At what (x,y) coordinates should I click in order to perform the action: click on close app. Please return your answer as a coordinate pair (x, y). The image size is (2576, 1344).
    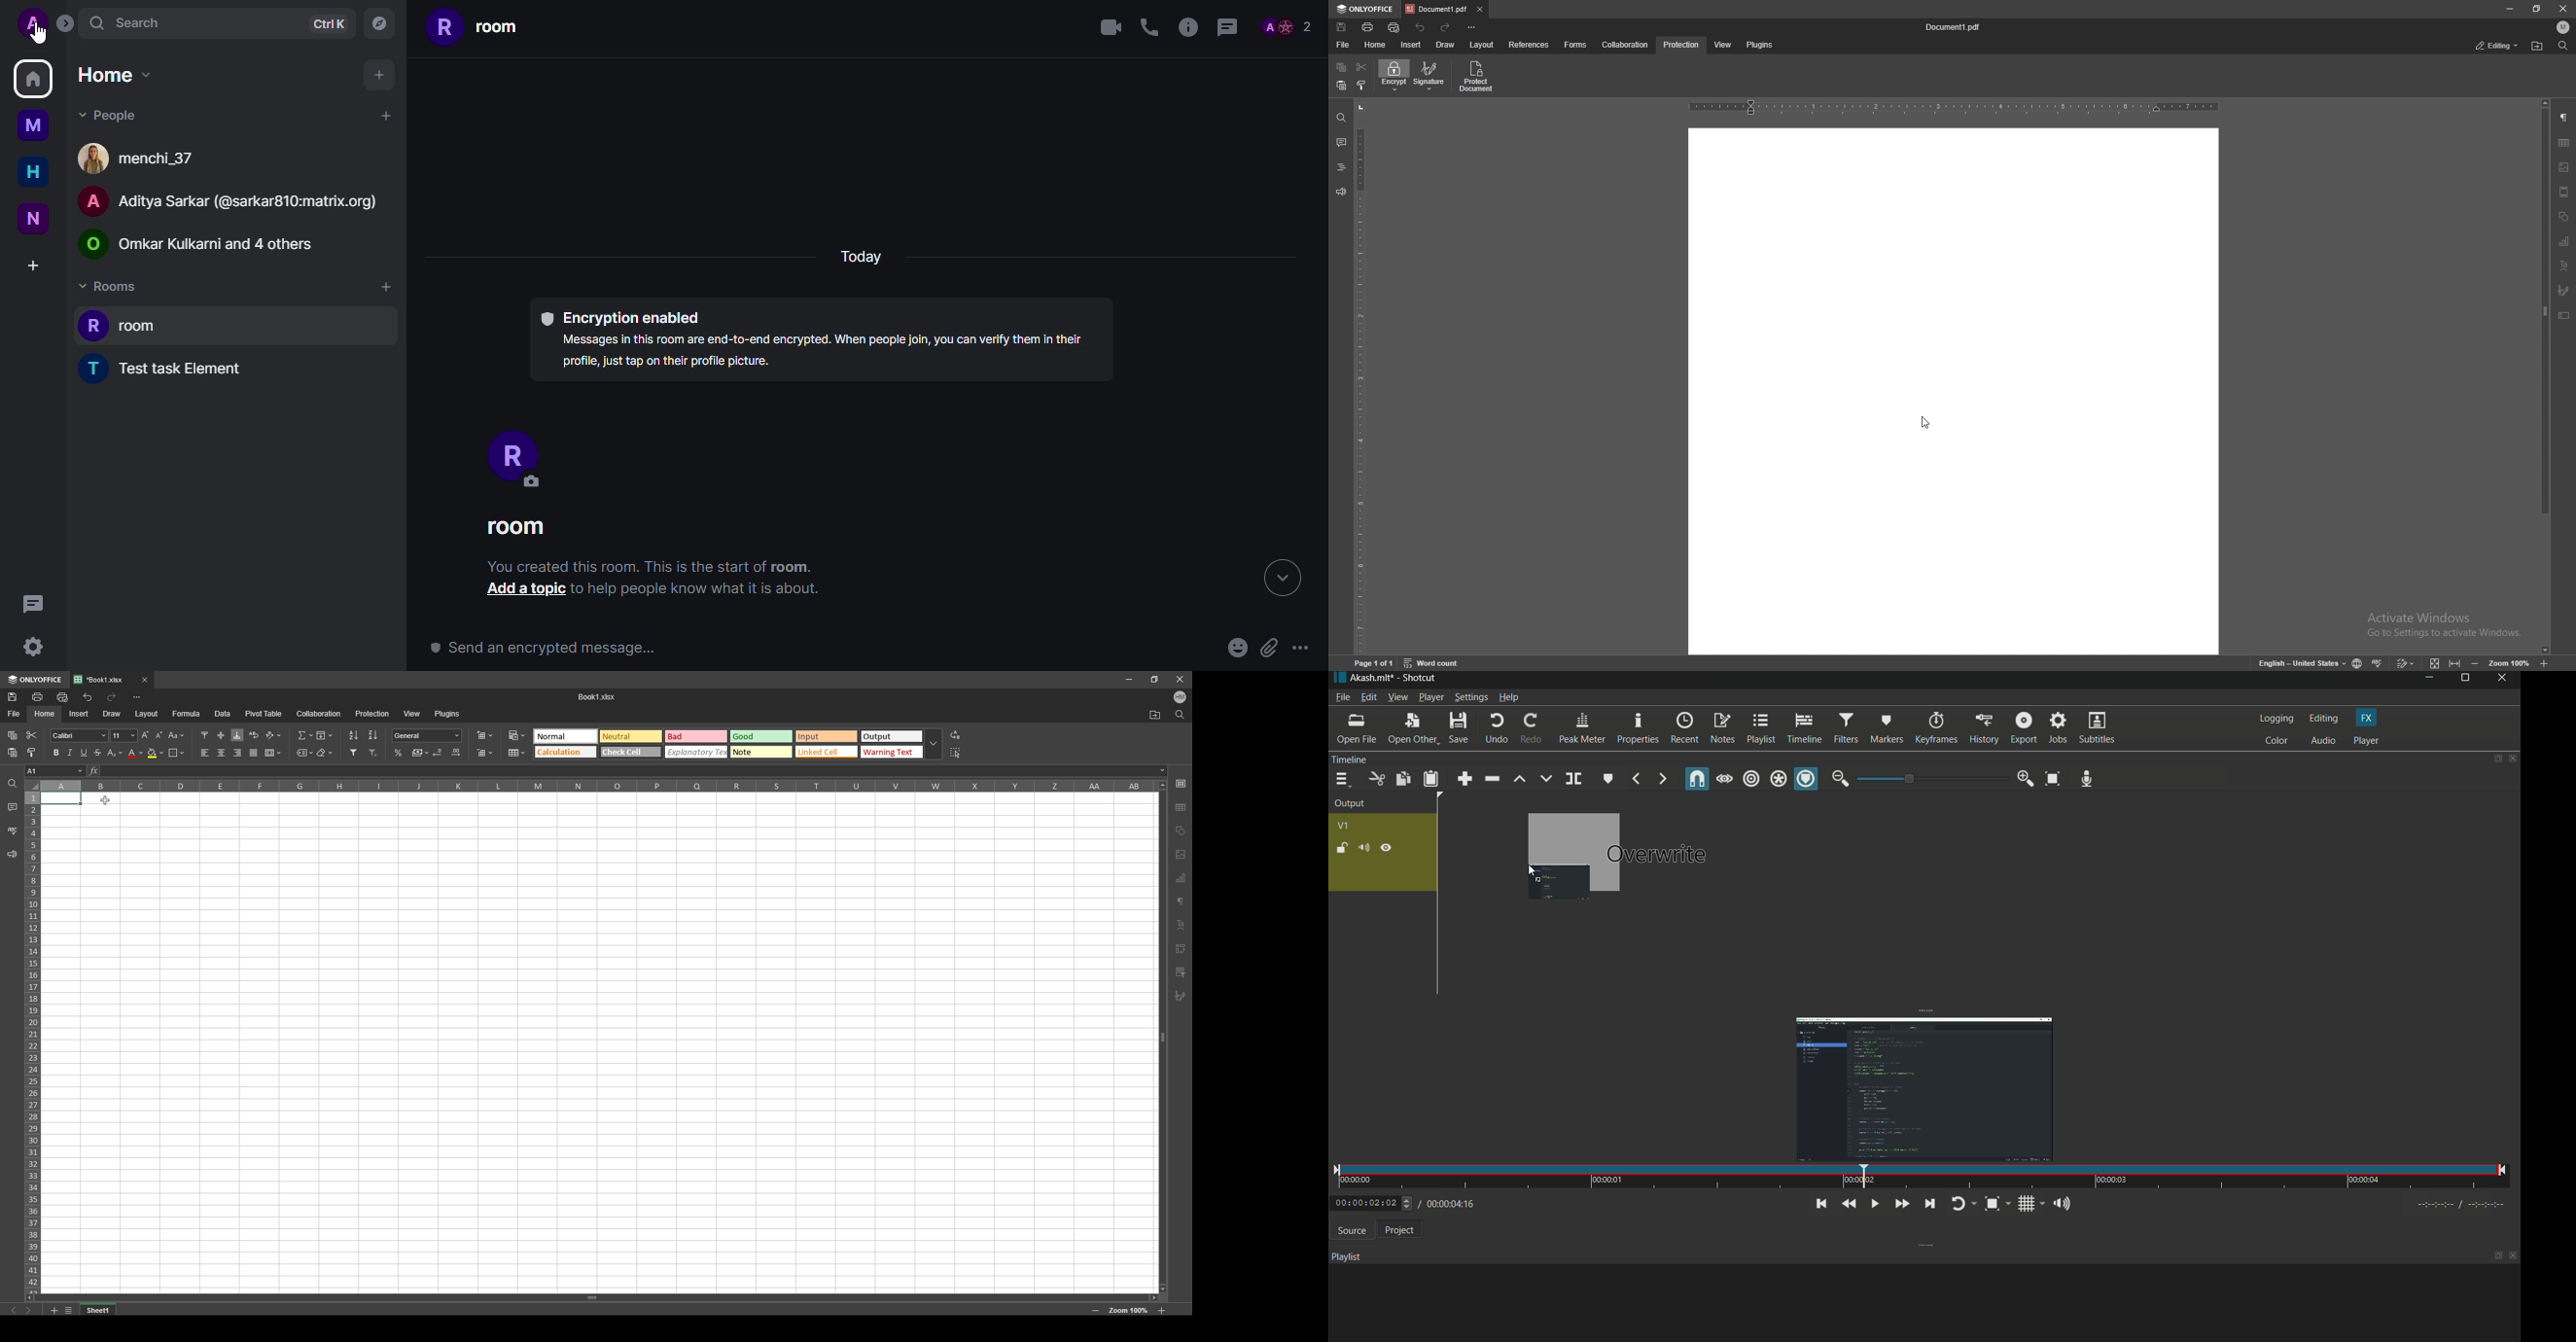
    Looking at the image, I should click on (2505, 680).